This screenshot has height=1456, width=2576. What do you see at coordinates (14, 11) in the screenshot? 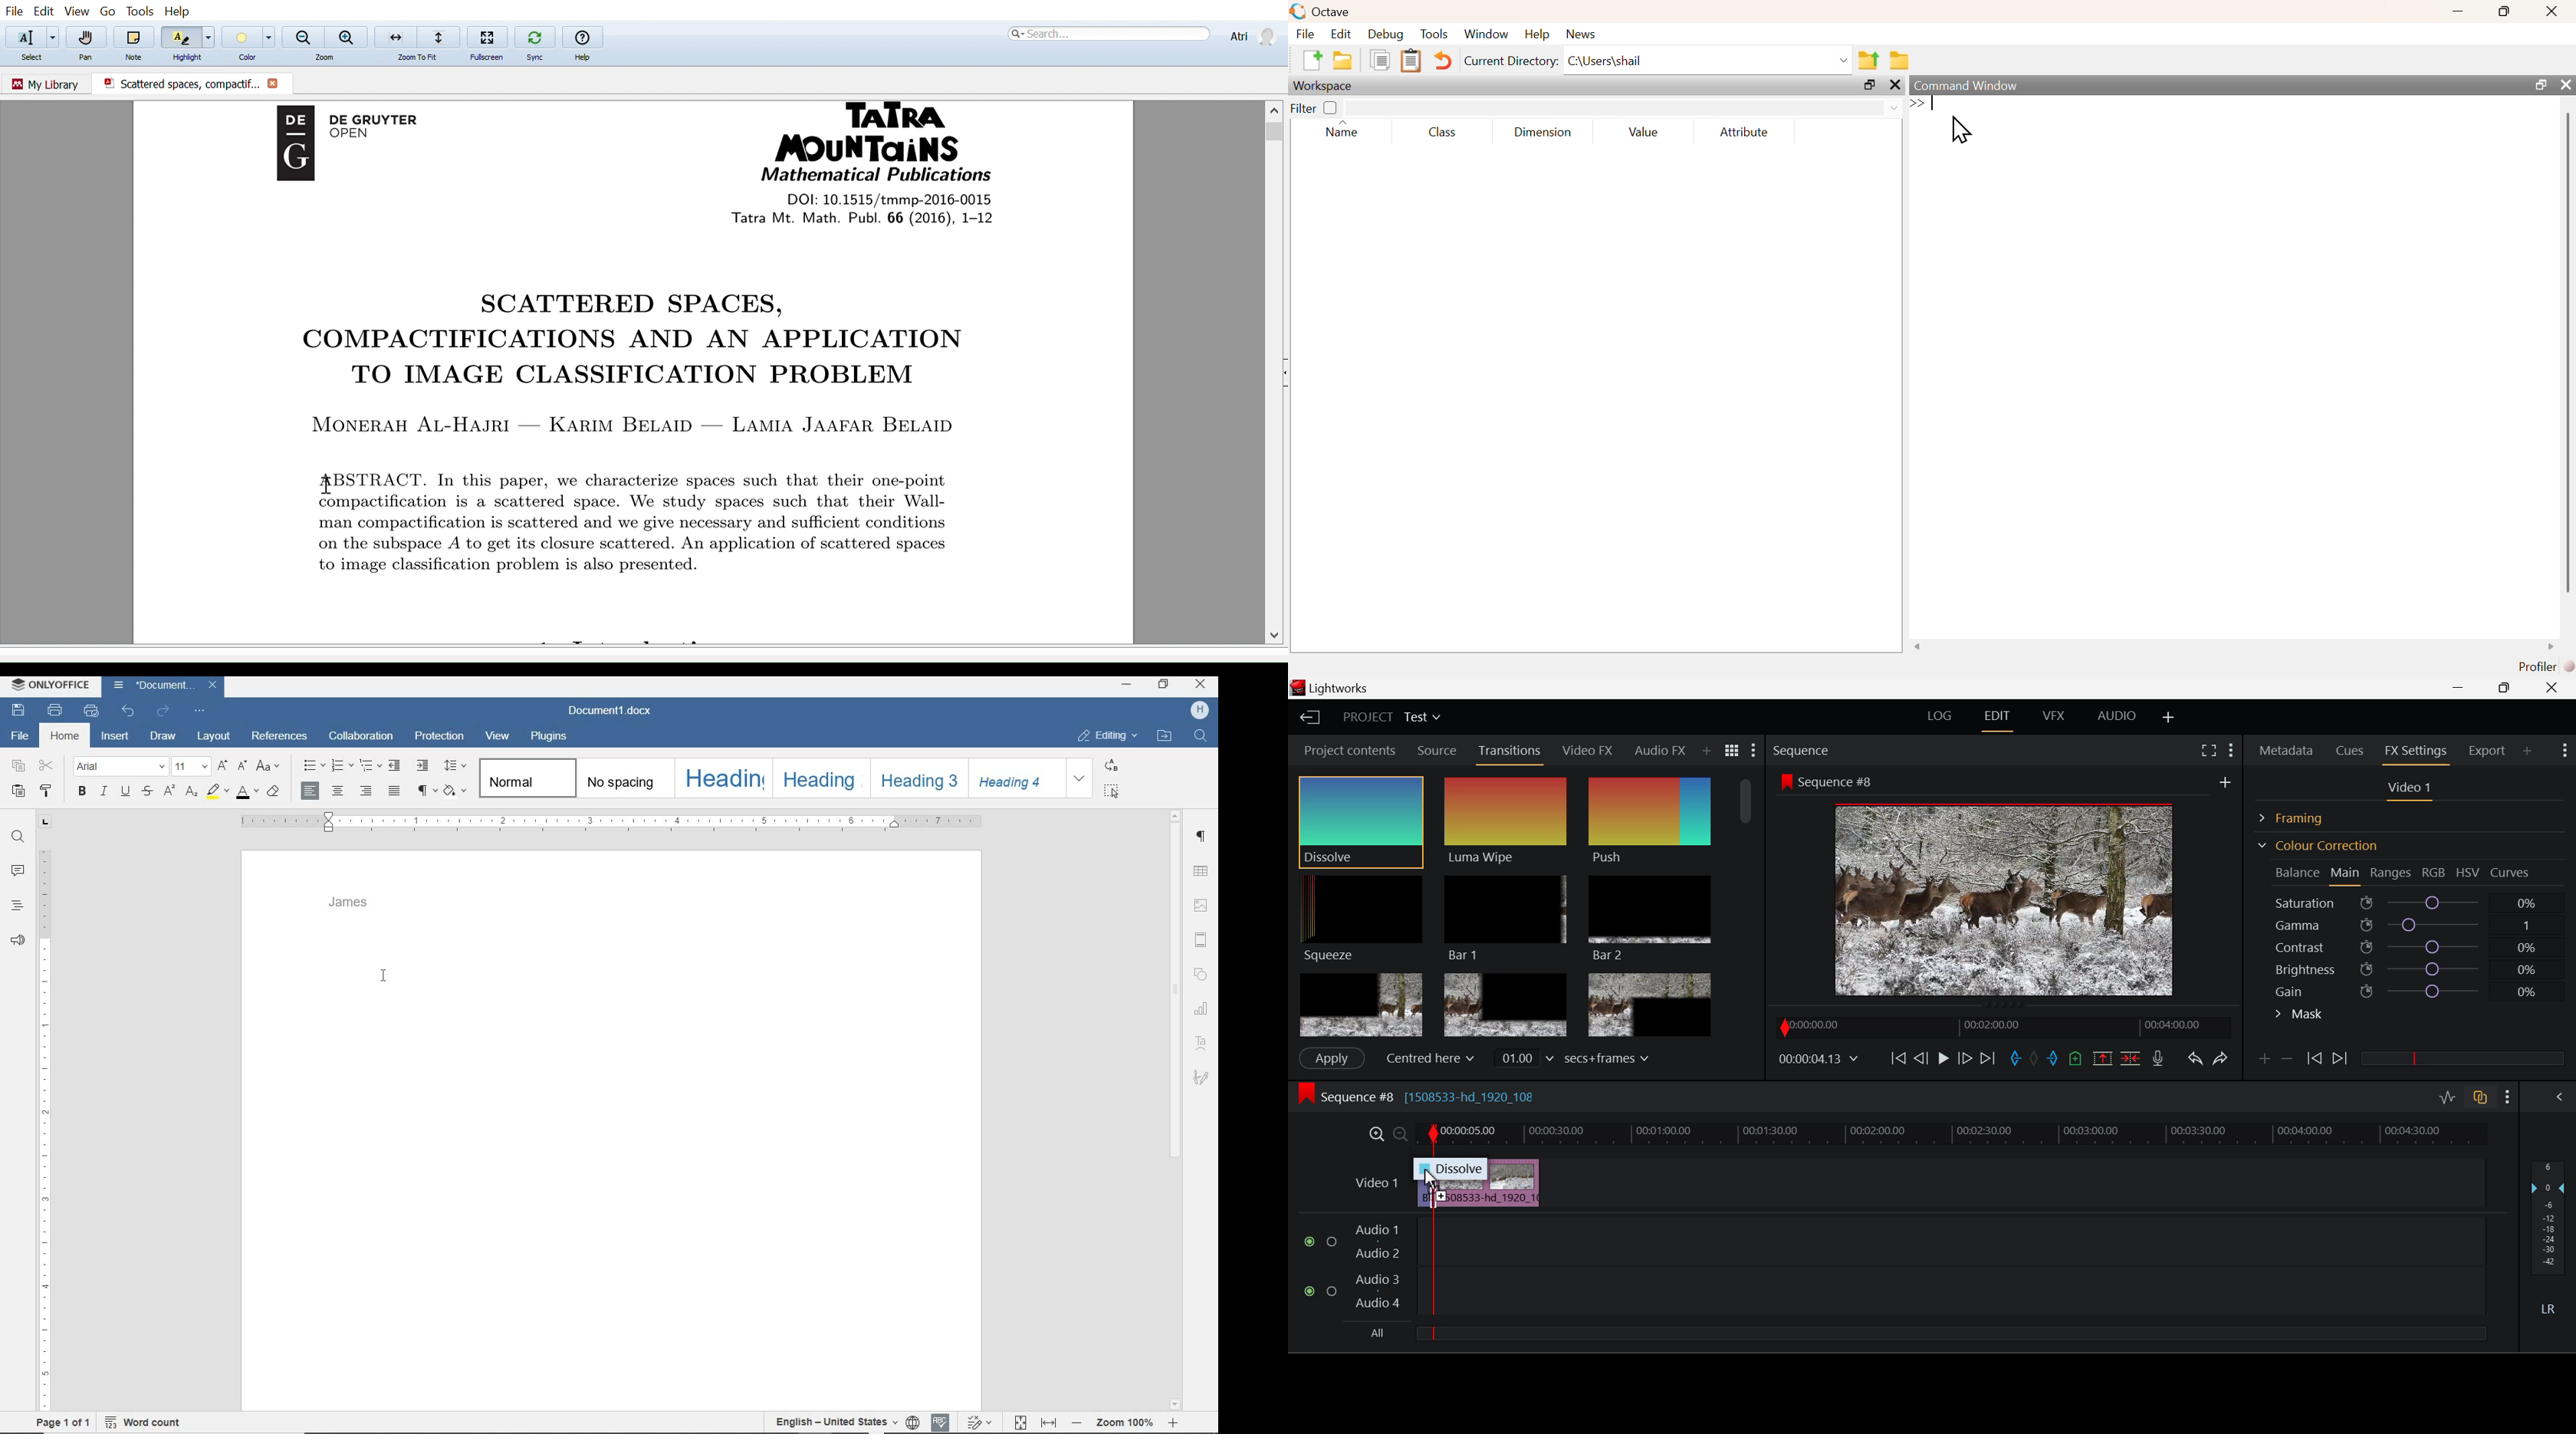
I see `File` at bounding box center [14, 11].